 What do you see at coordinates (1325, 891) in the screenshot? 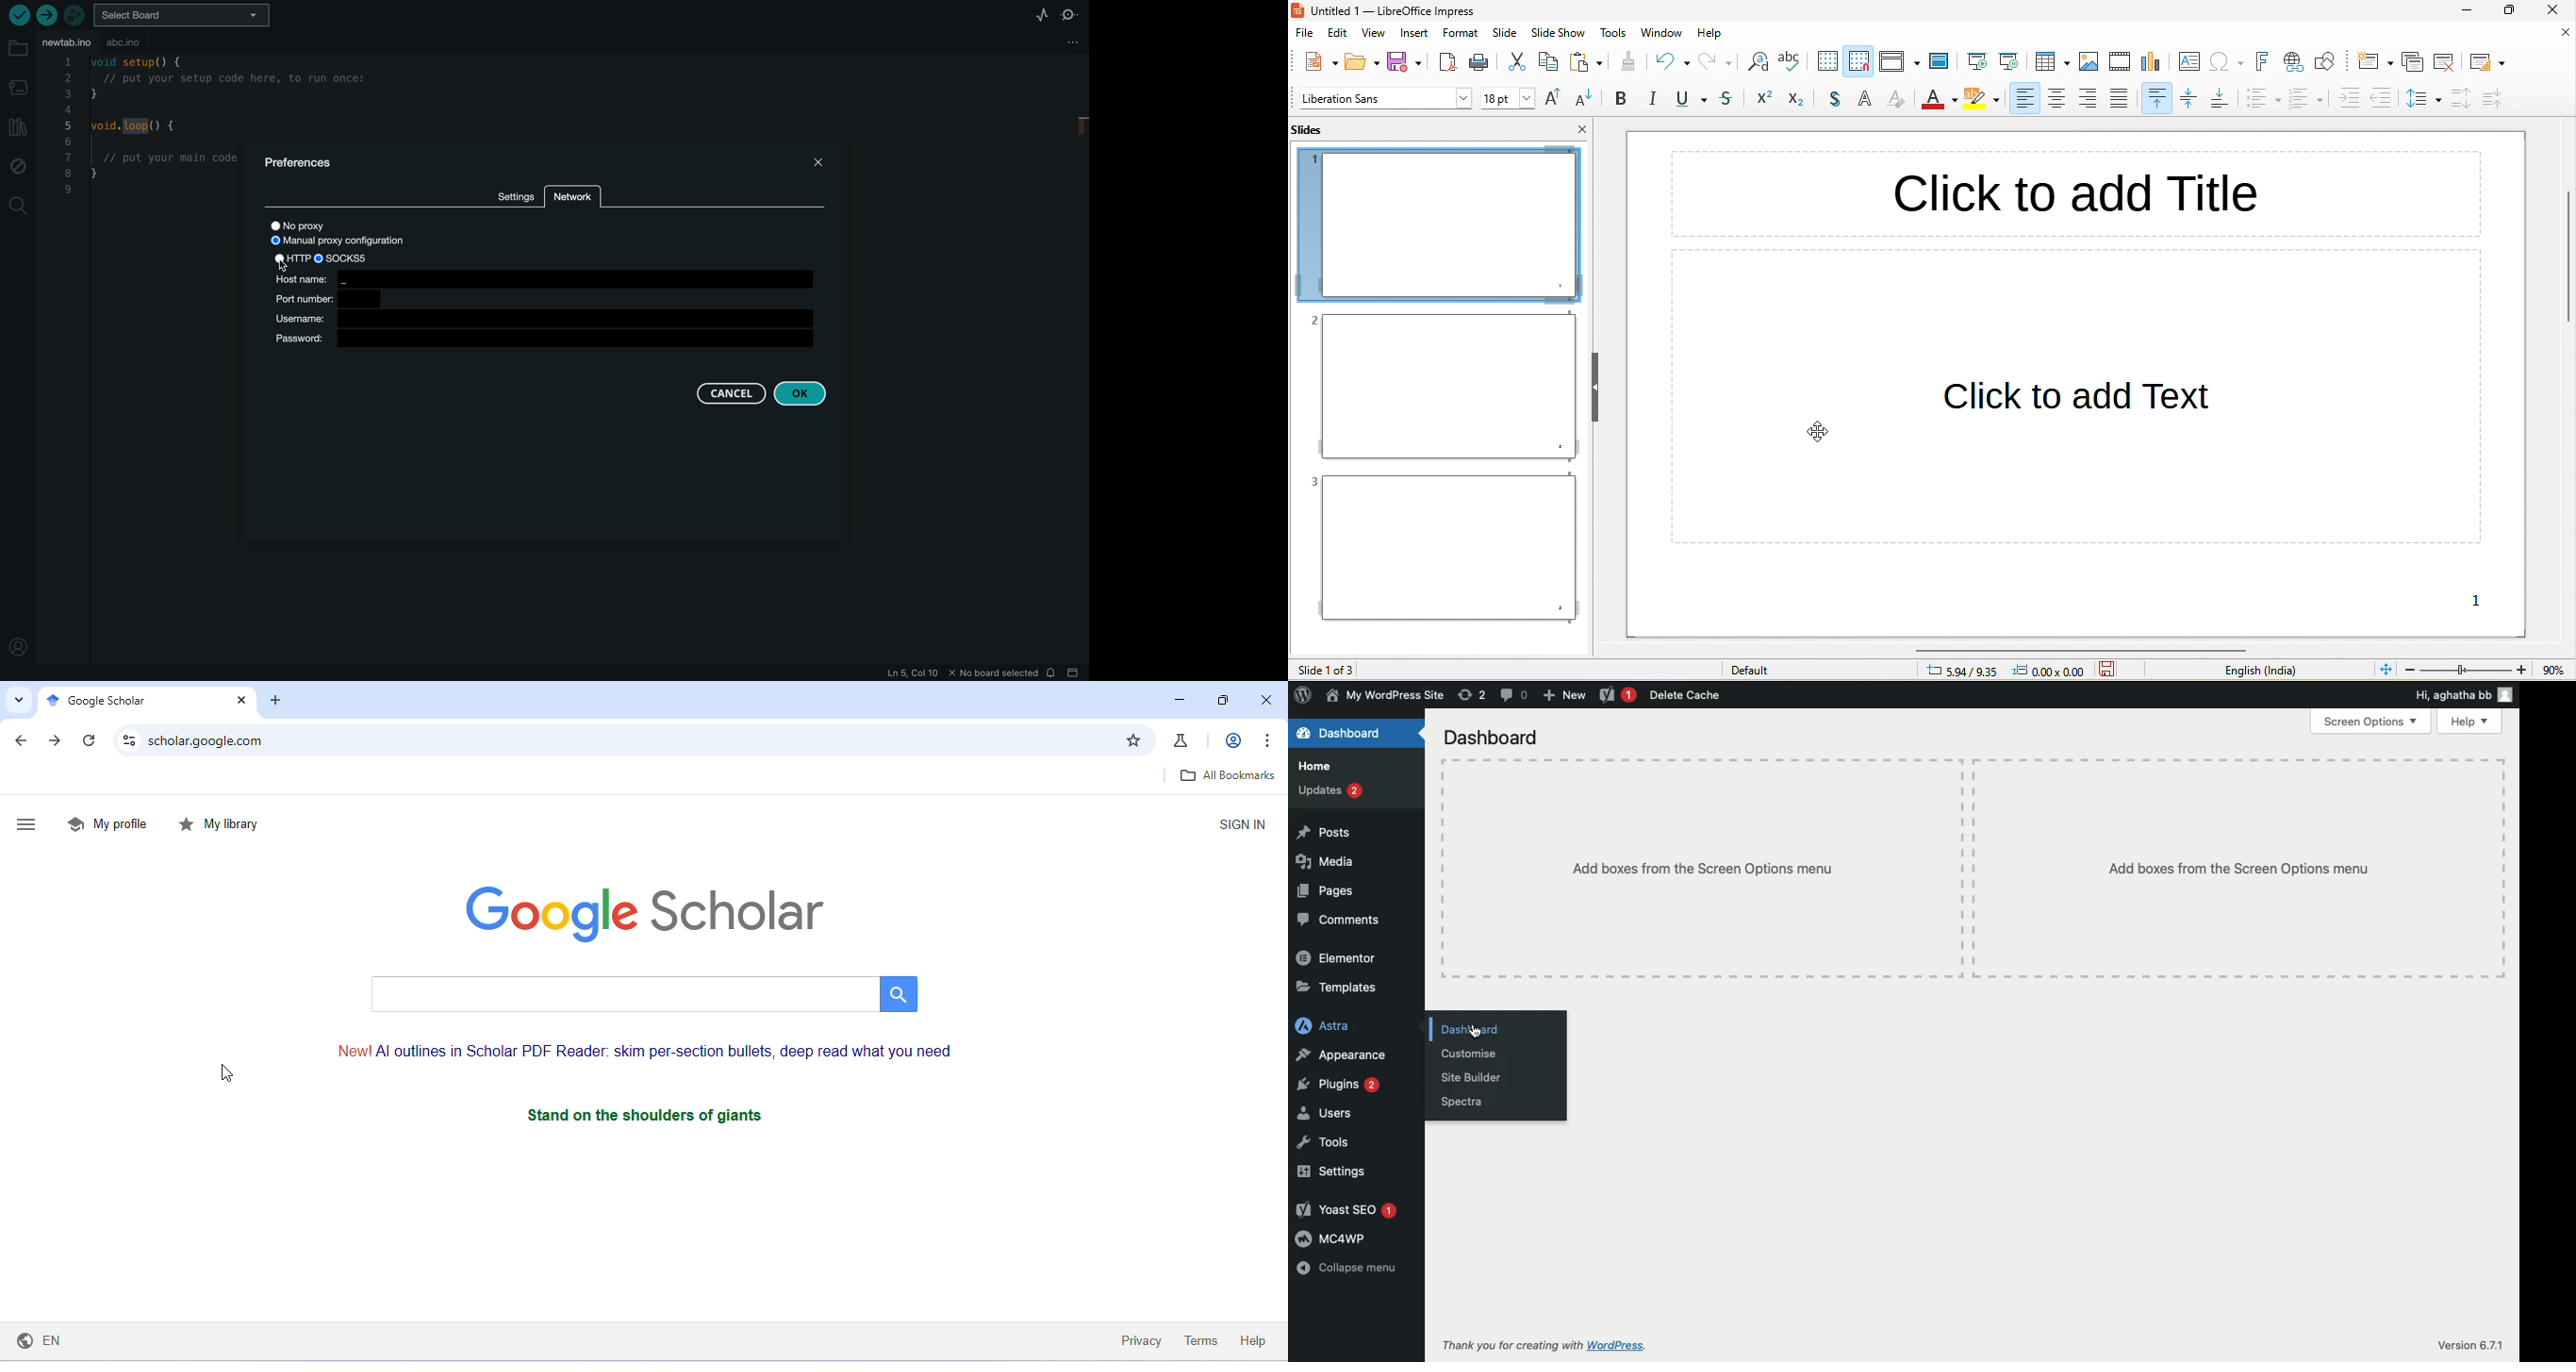
I see `Pages` at bounding box center [1325, 891].